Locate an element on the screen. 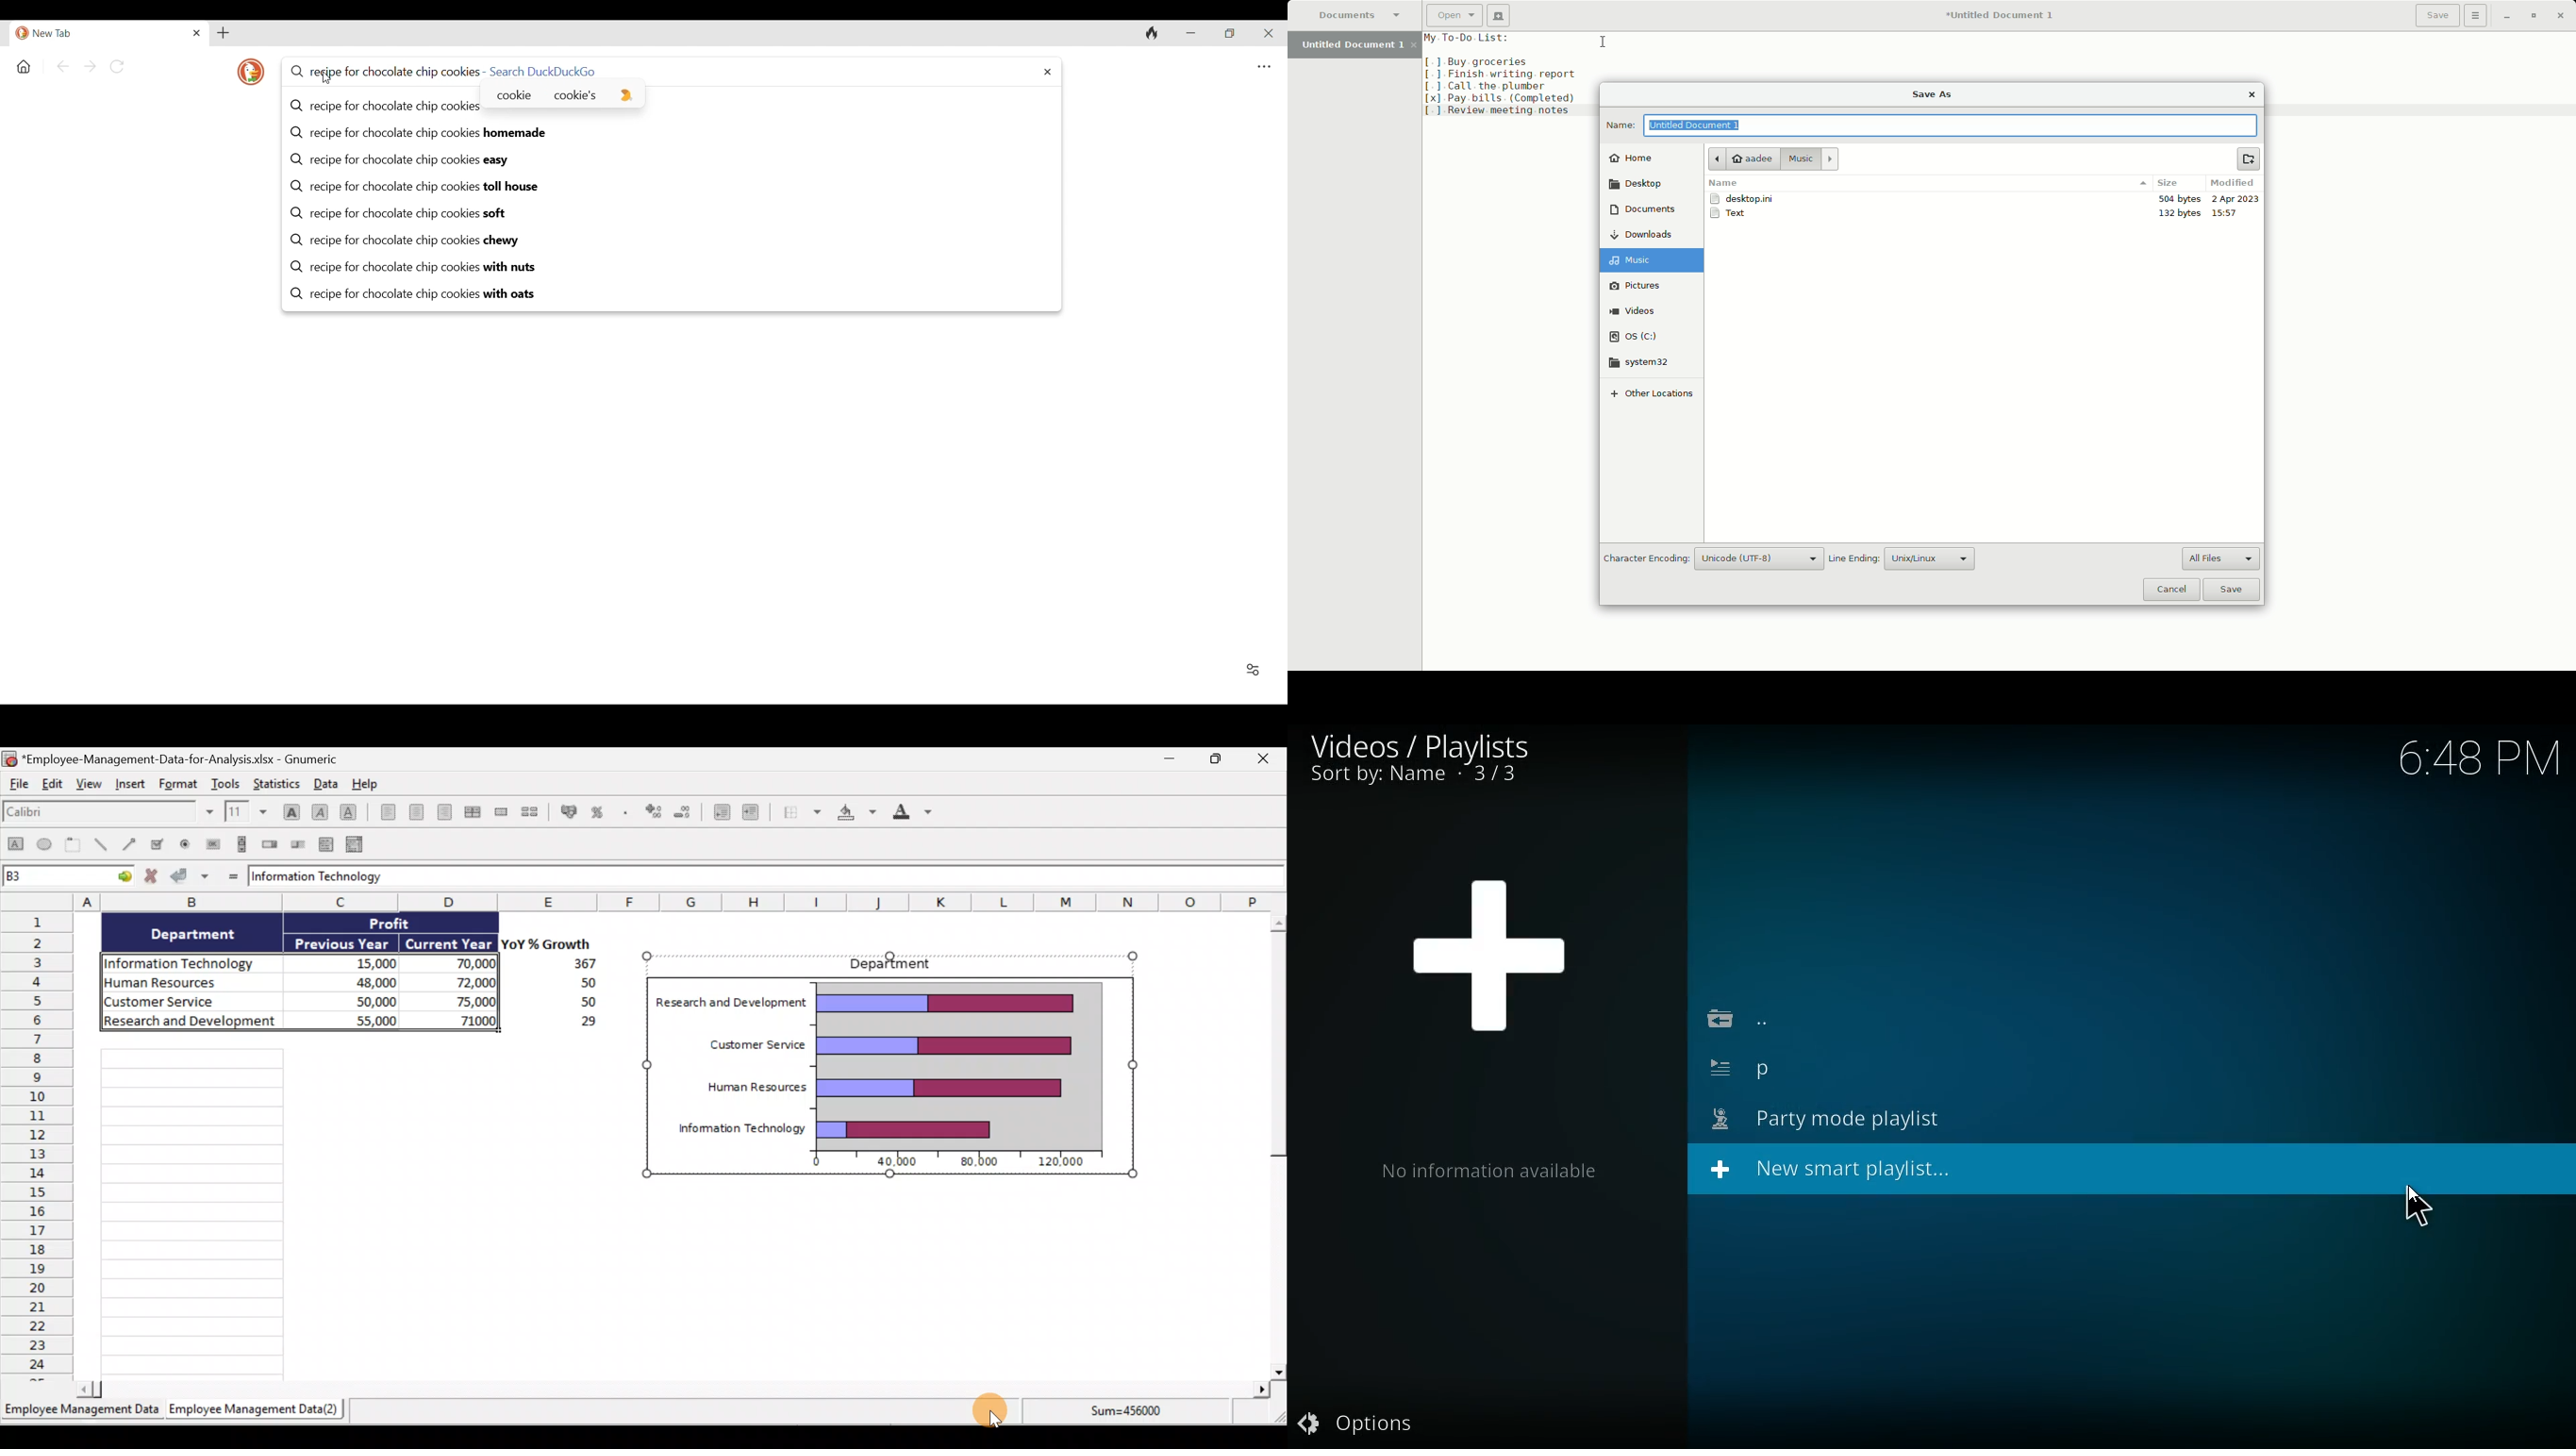 The width and height of the screenshot is (2576, 1456). sort by name is located at coordinates (1430, 776).